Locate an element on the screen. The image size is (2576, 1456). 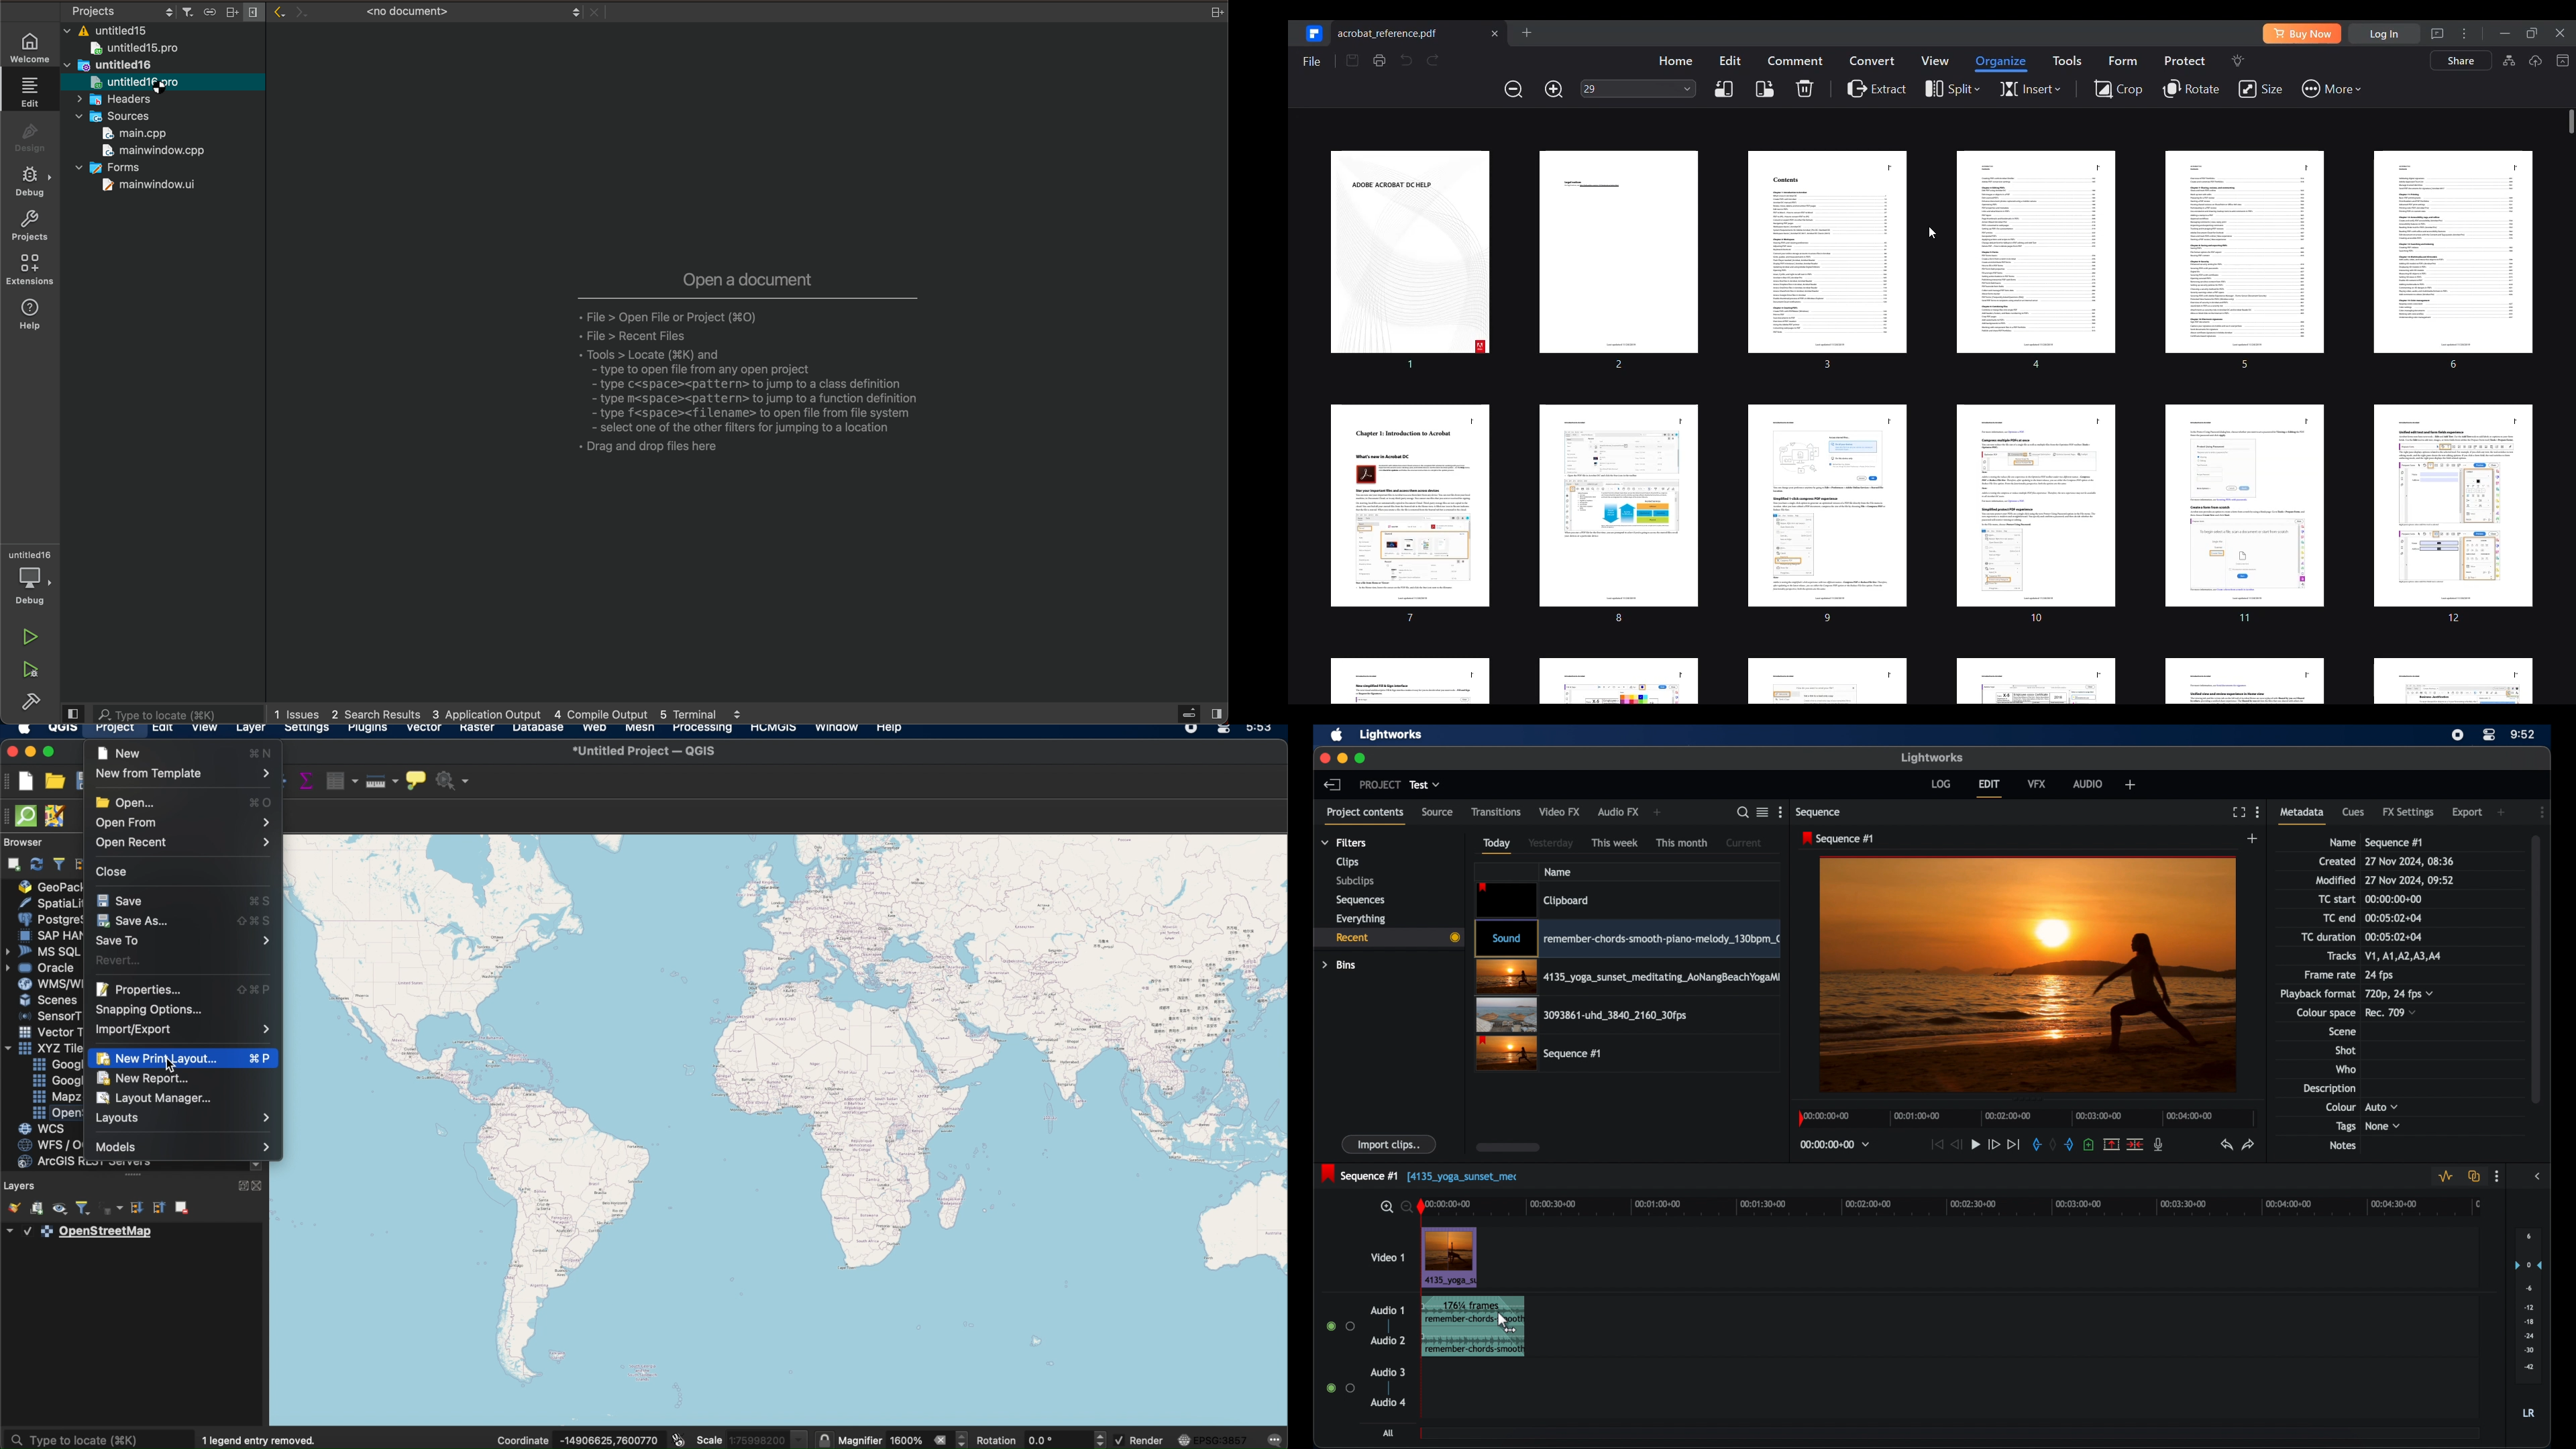
tracks is located at coordinates (2408, 956).